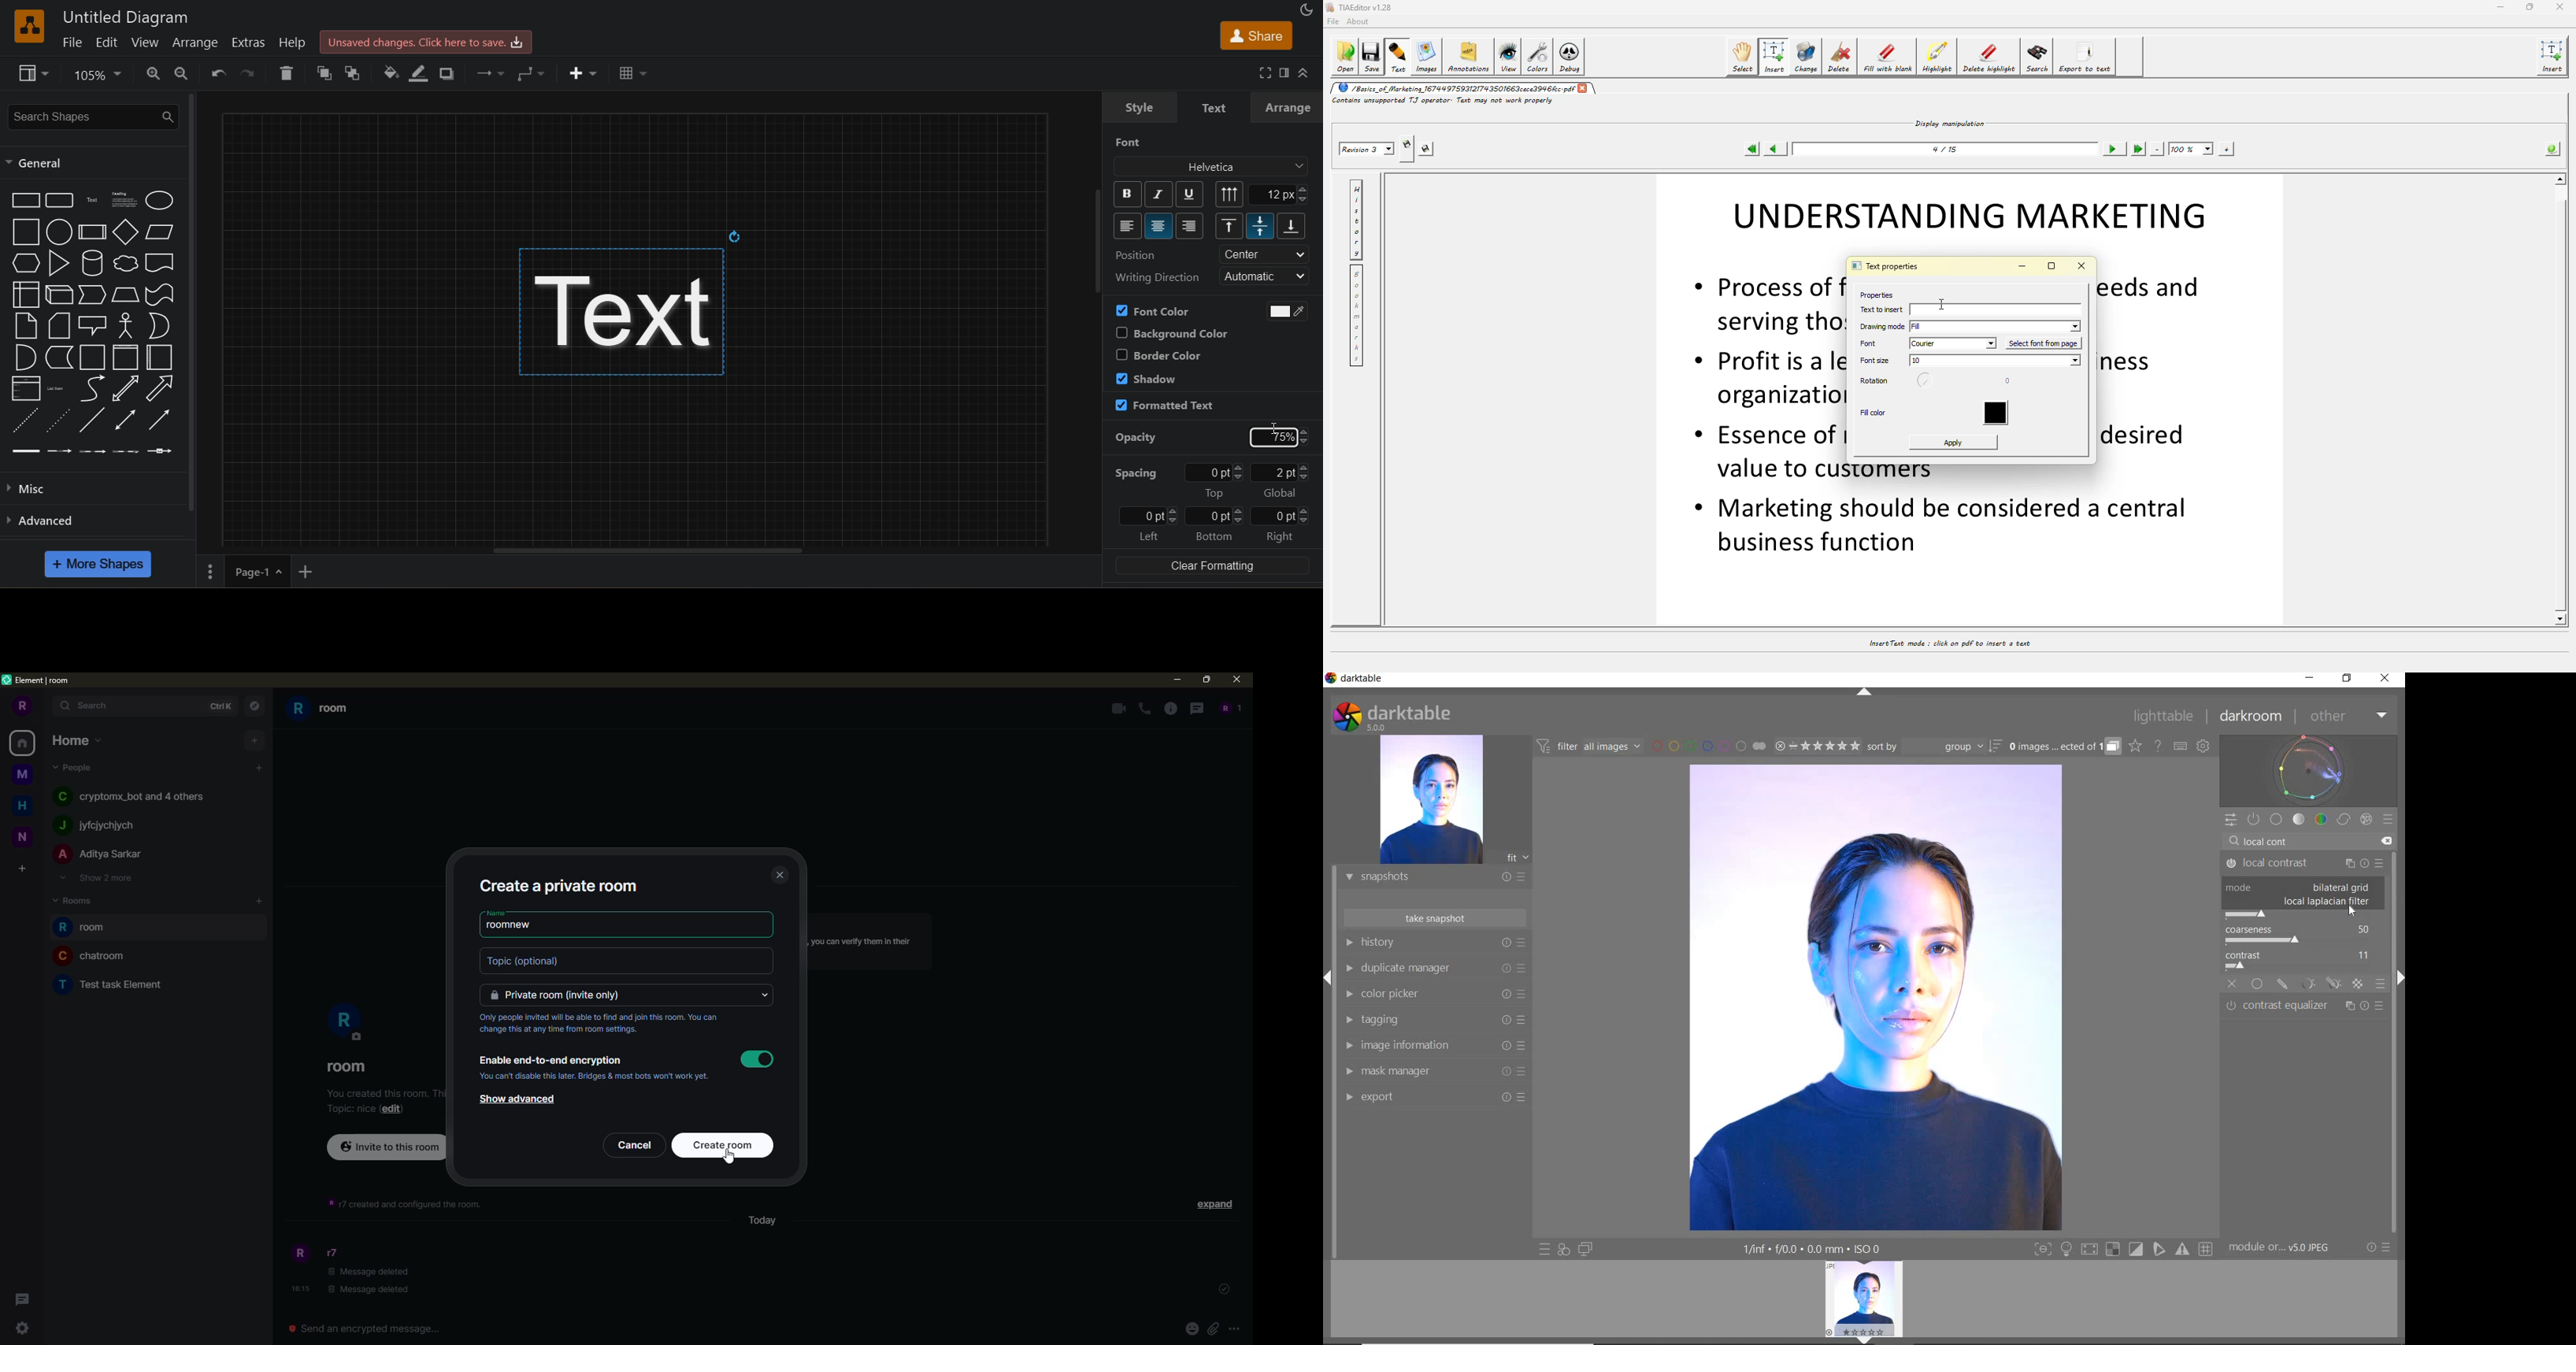 Image resolution: width=2576 pixels, height=1372 pixels. Describe the element at coordinates (1563, 1249) in the screenshot. I see `QUICK ACCESS FOR APPLYING ANY OF YOUR STYLES` at that location.